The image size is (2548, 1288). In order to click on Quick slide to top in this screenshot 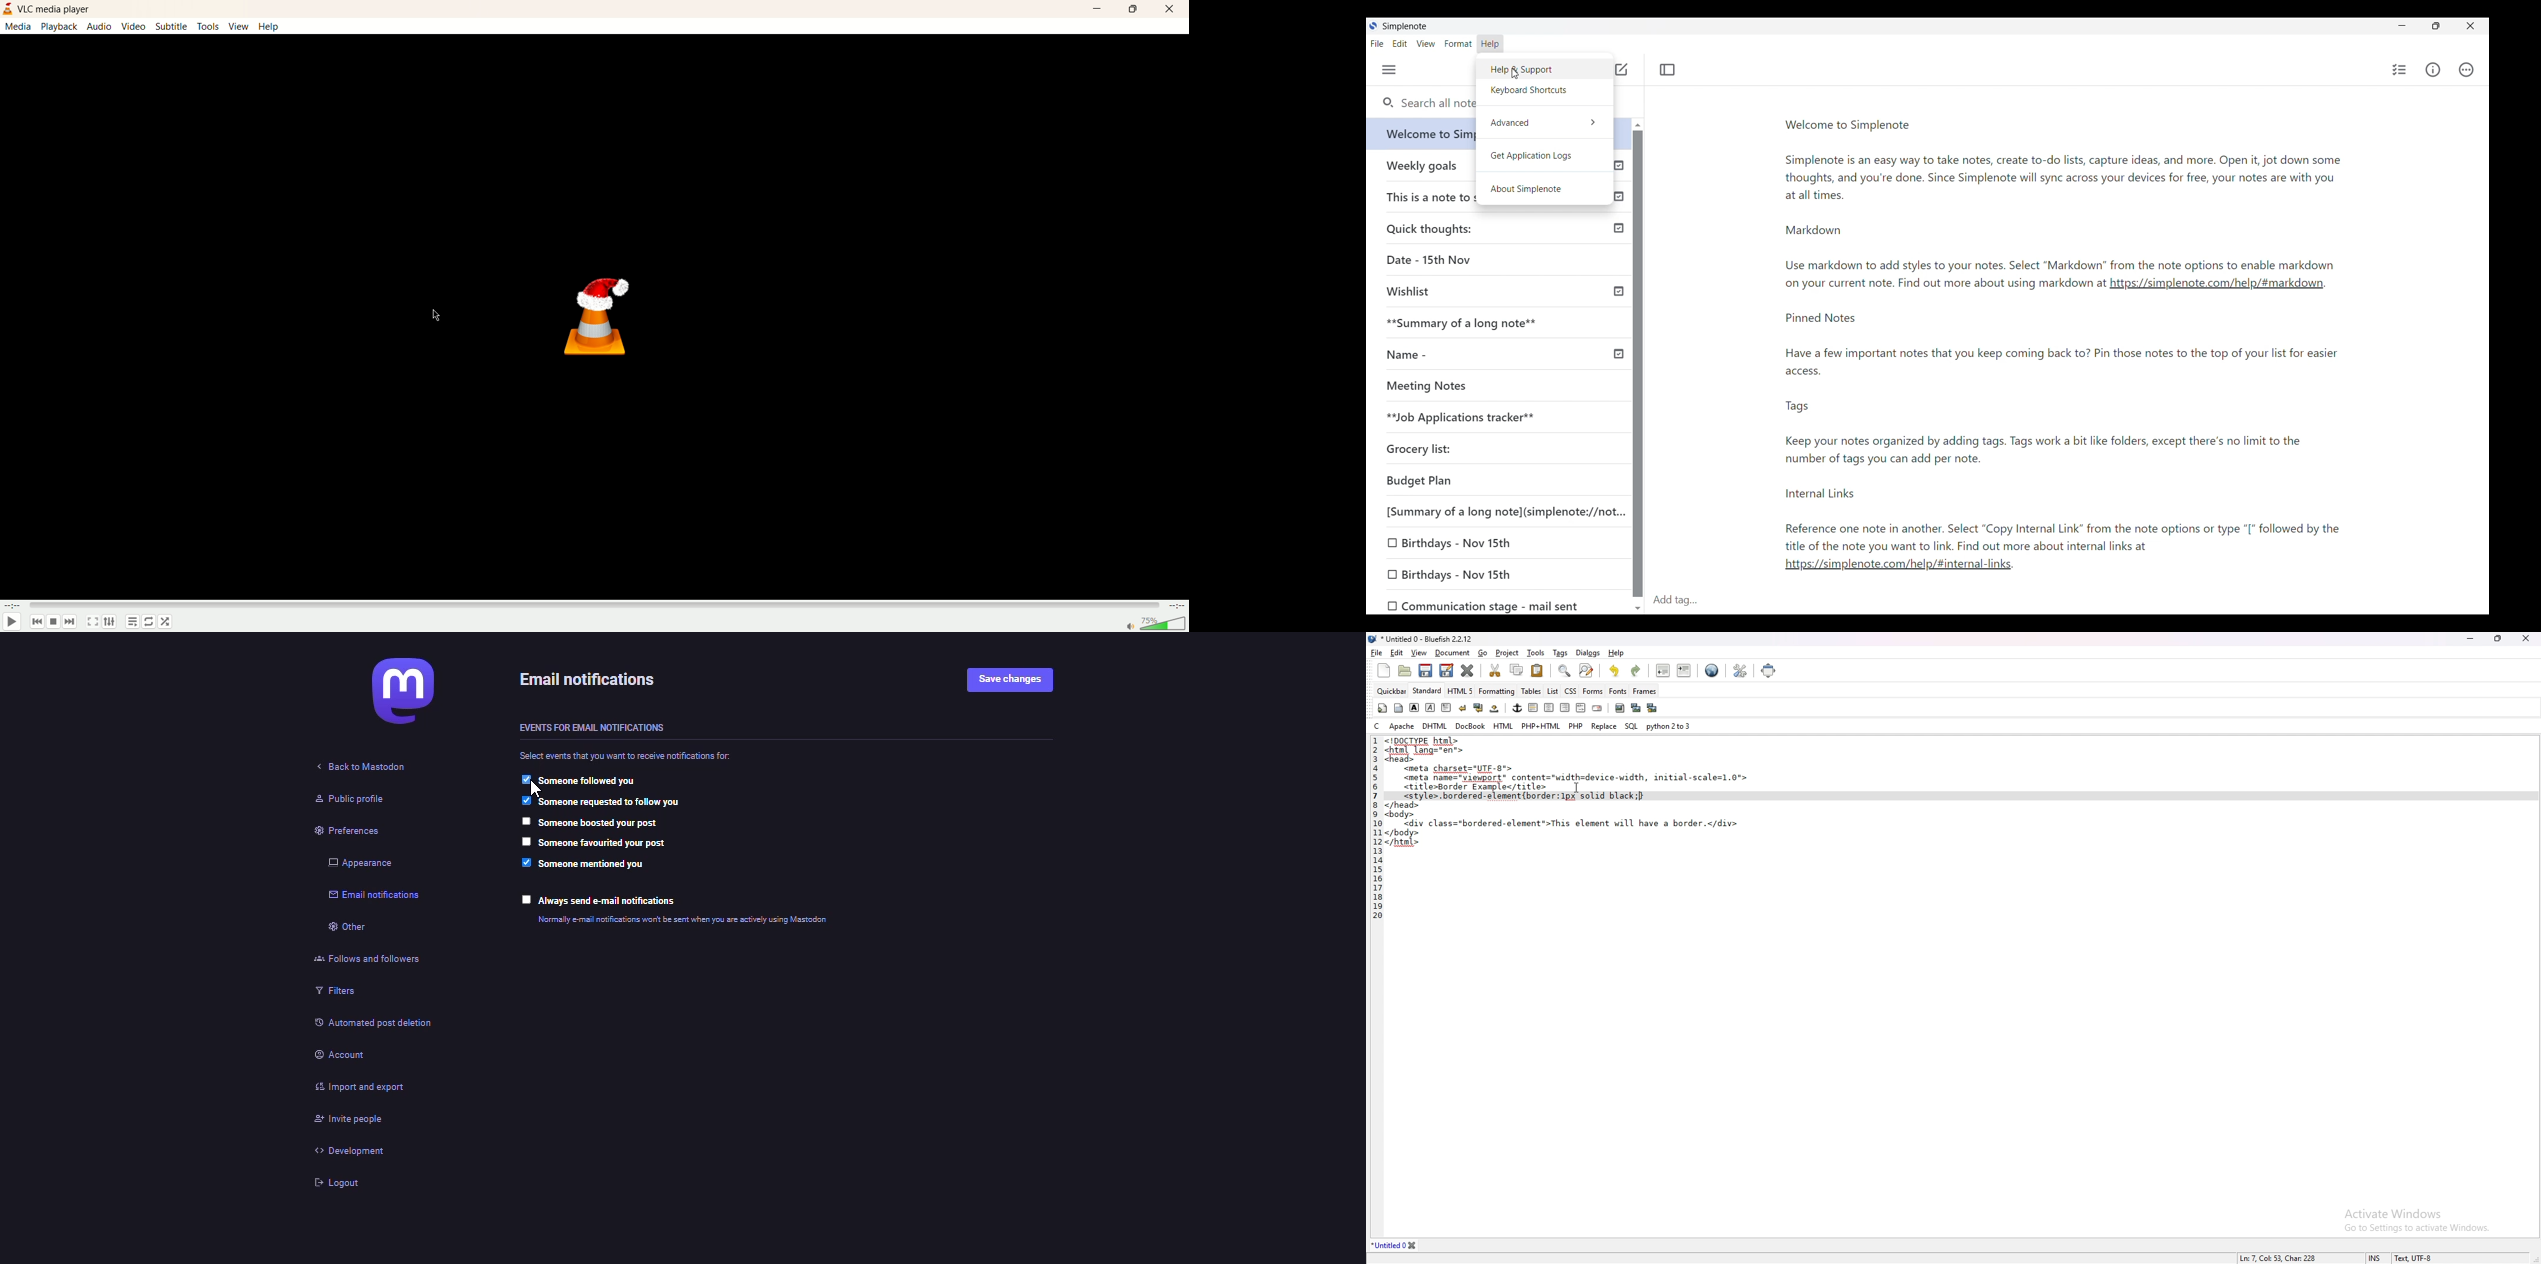, I will do `click(1638, 125)`.